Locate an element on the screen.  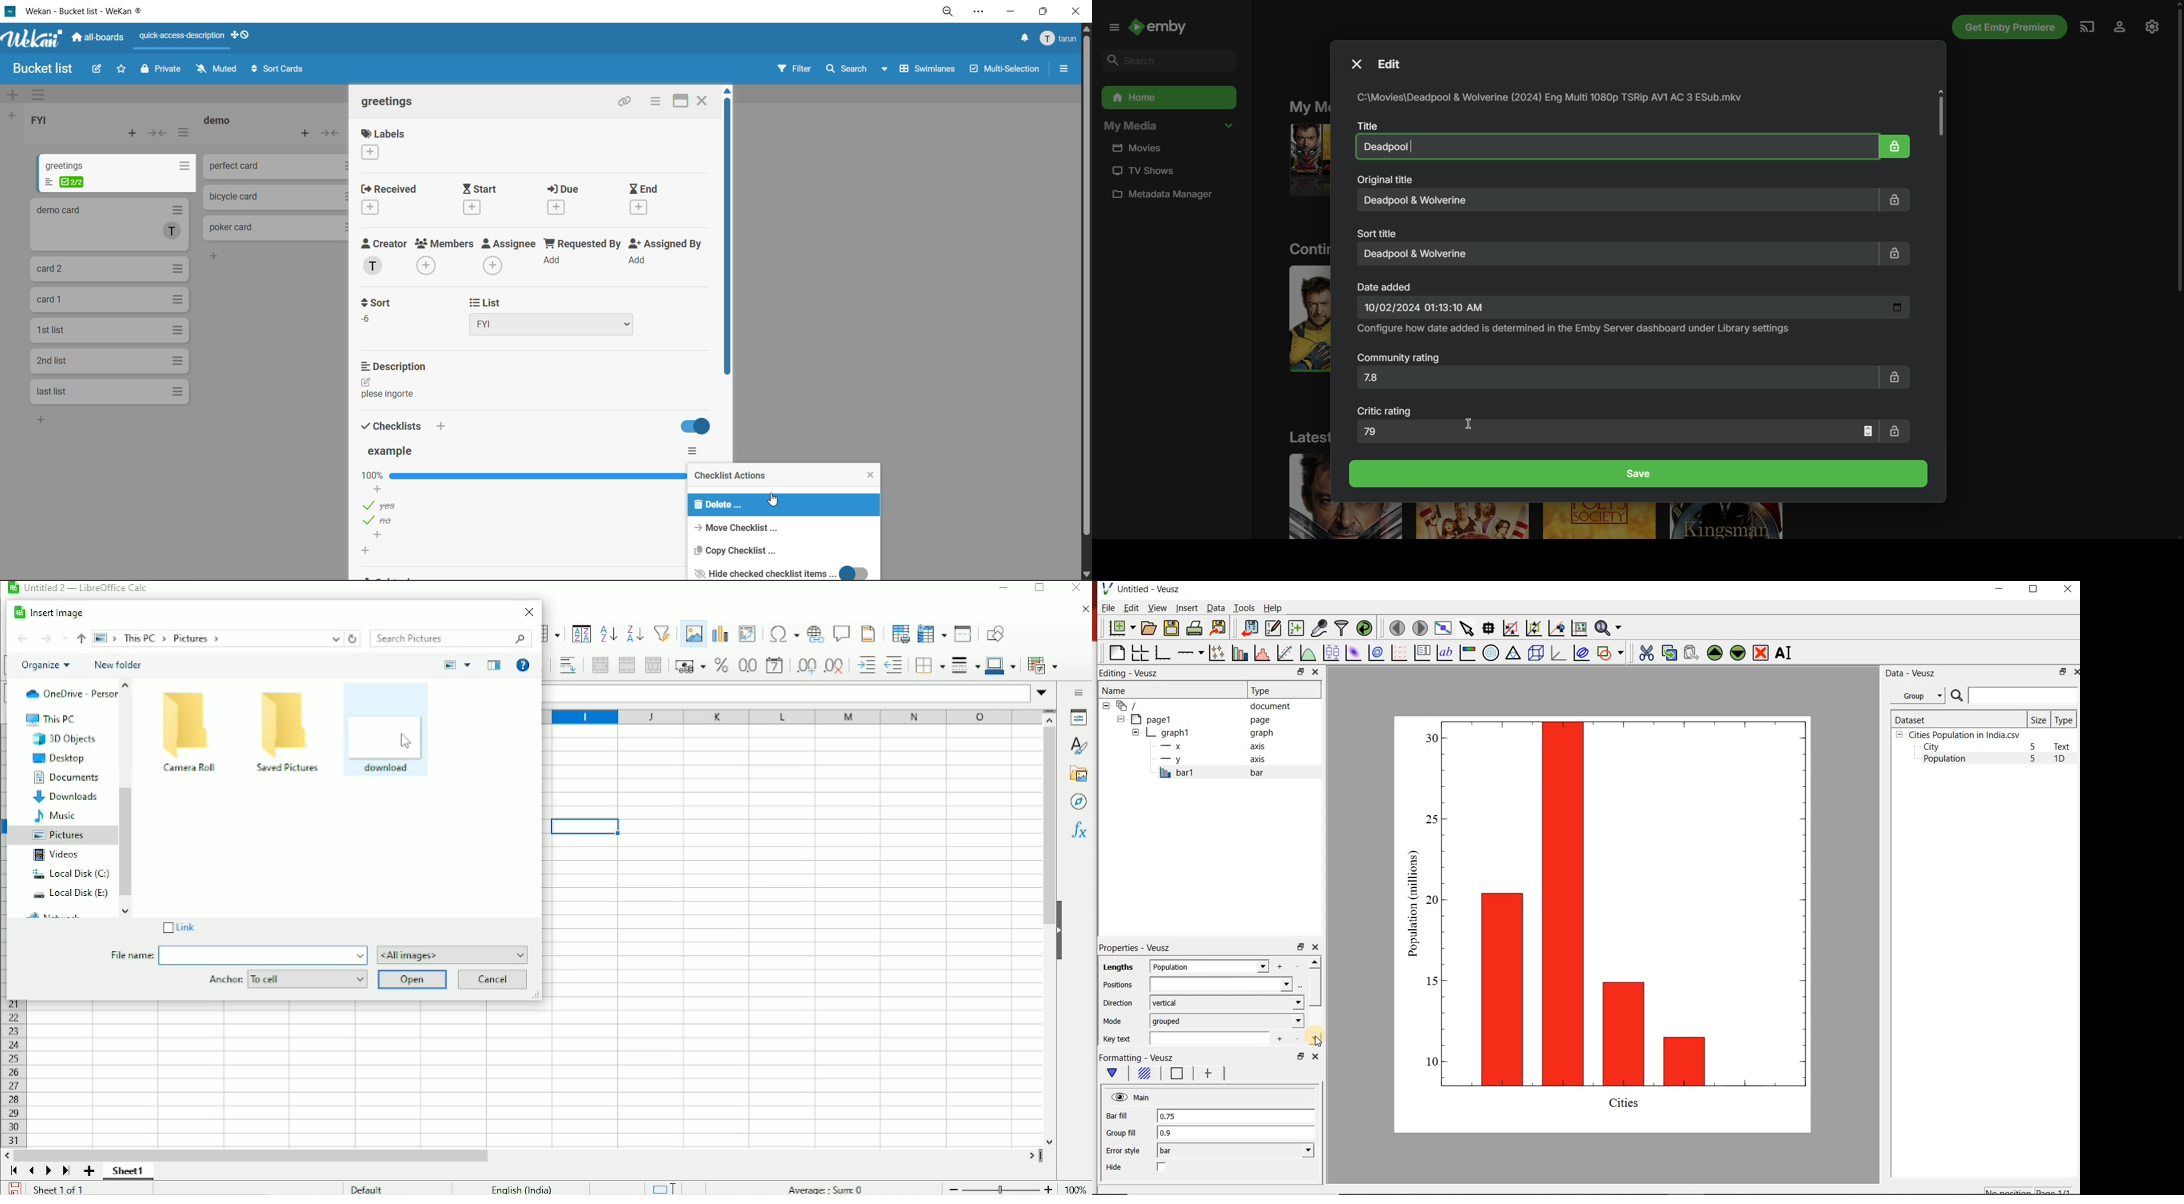
input field is located at coordinates (1214, 1037).